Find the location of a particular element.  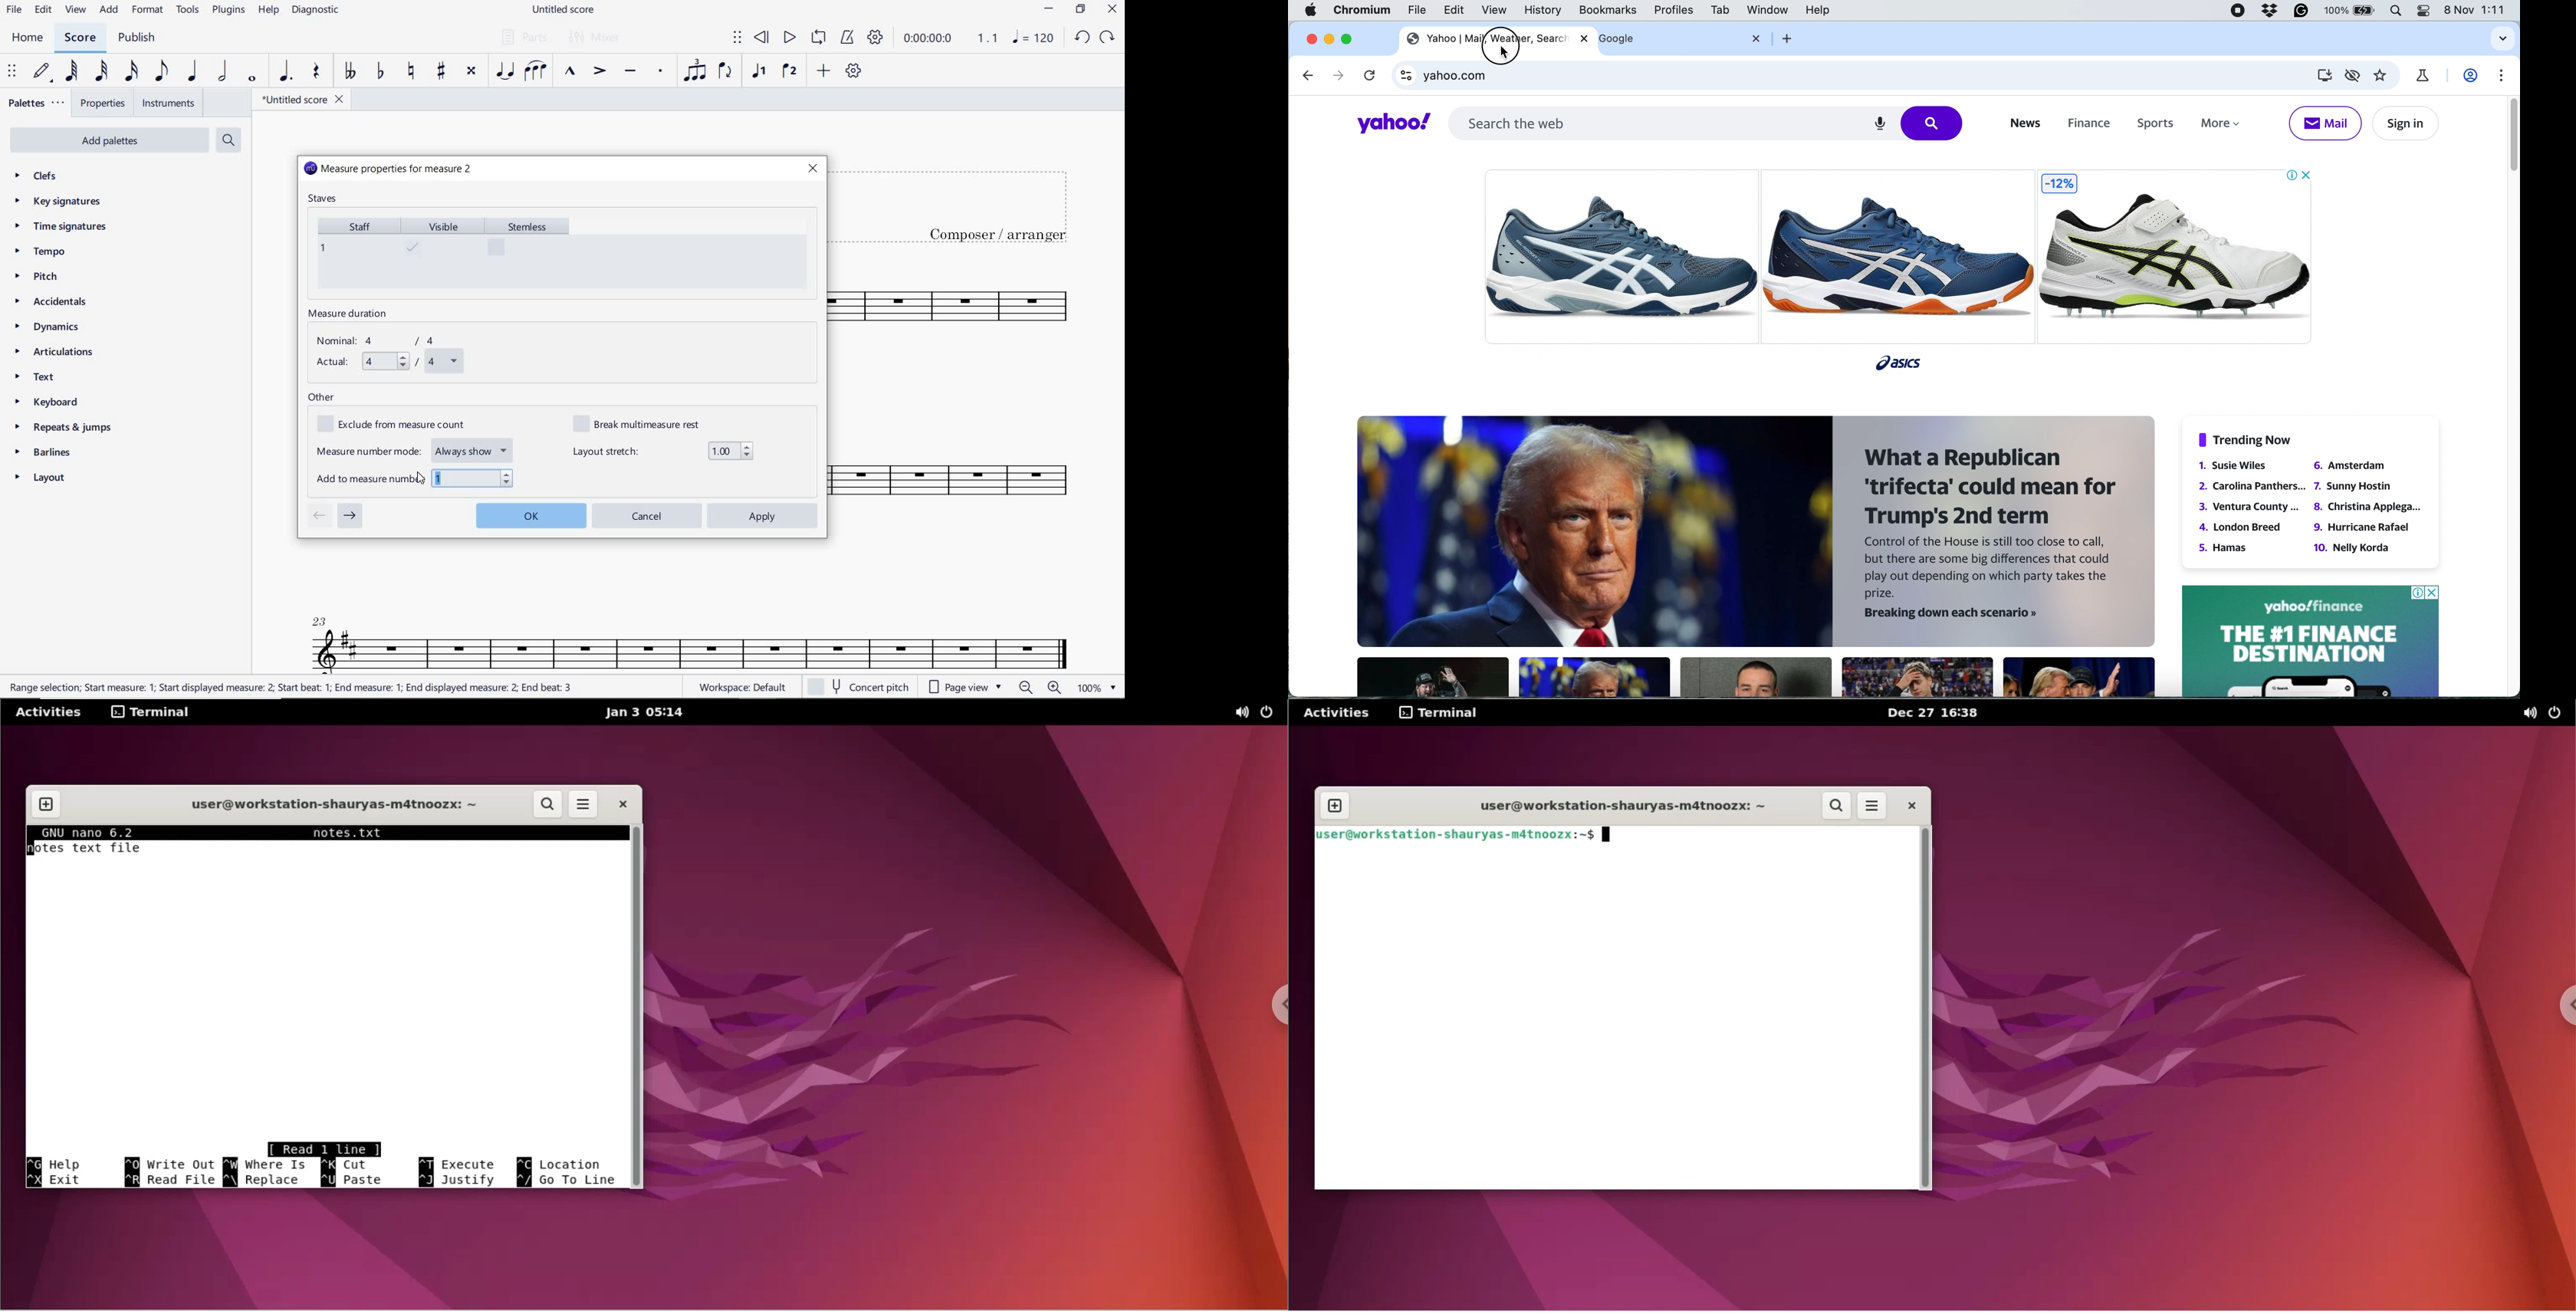

view site information is located at coordinates (1405, 78).